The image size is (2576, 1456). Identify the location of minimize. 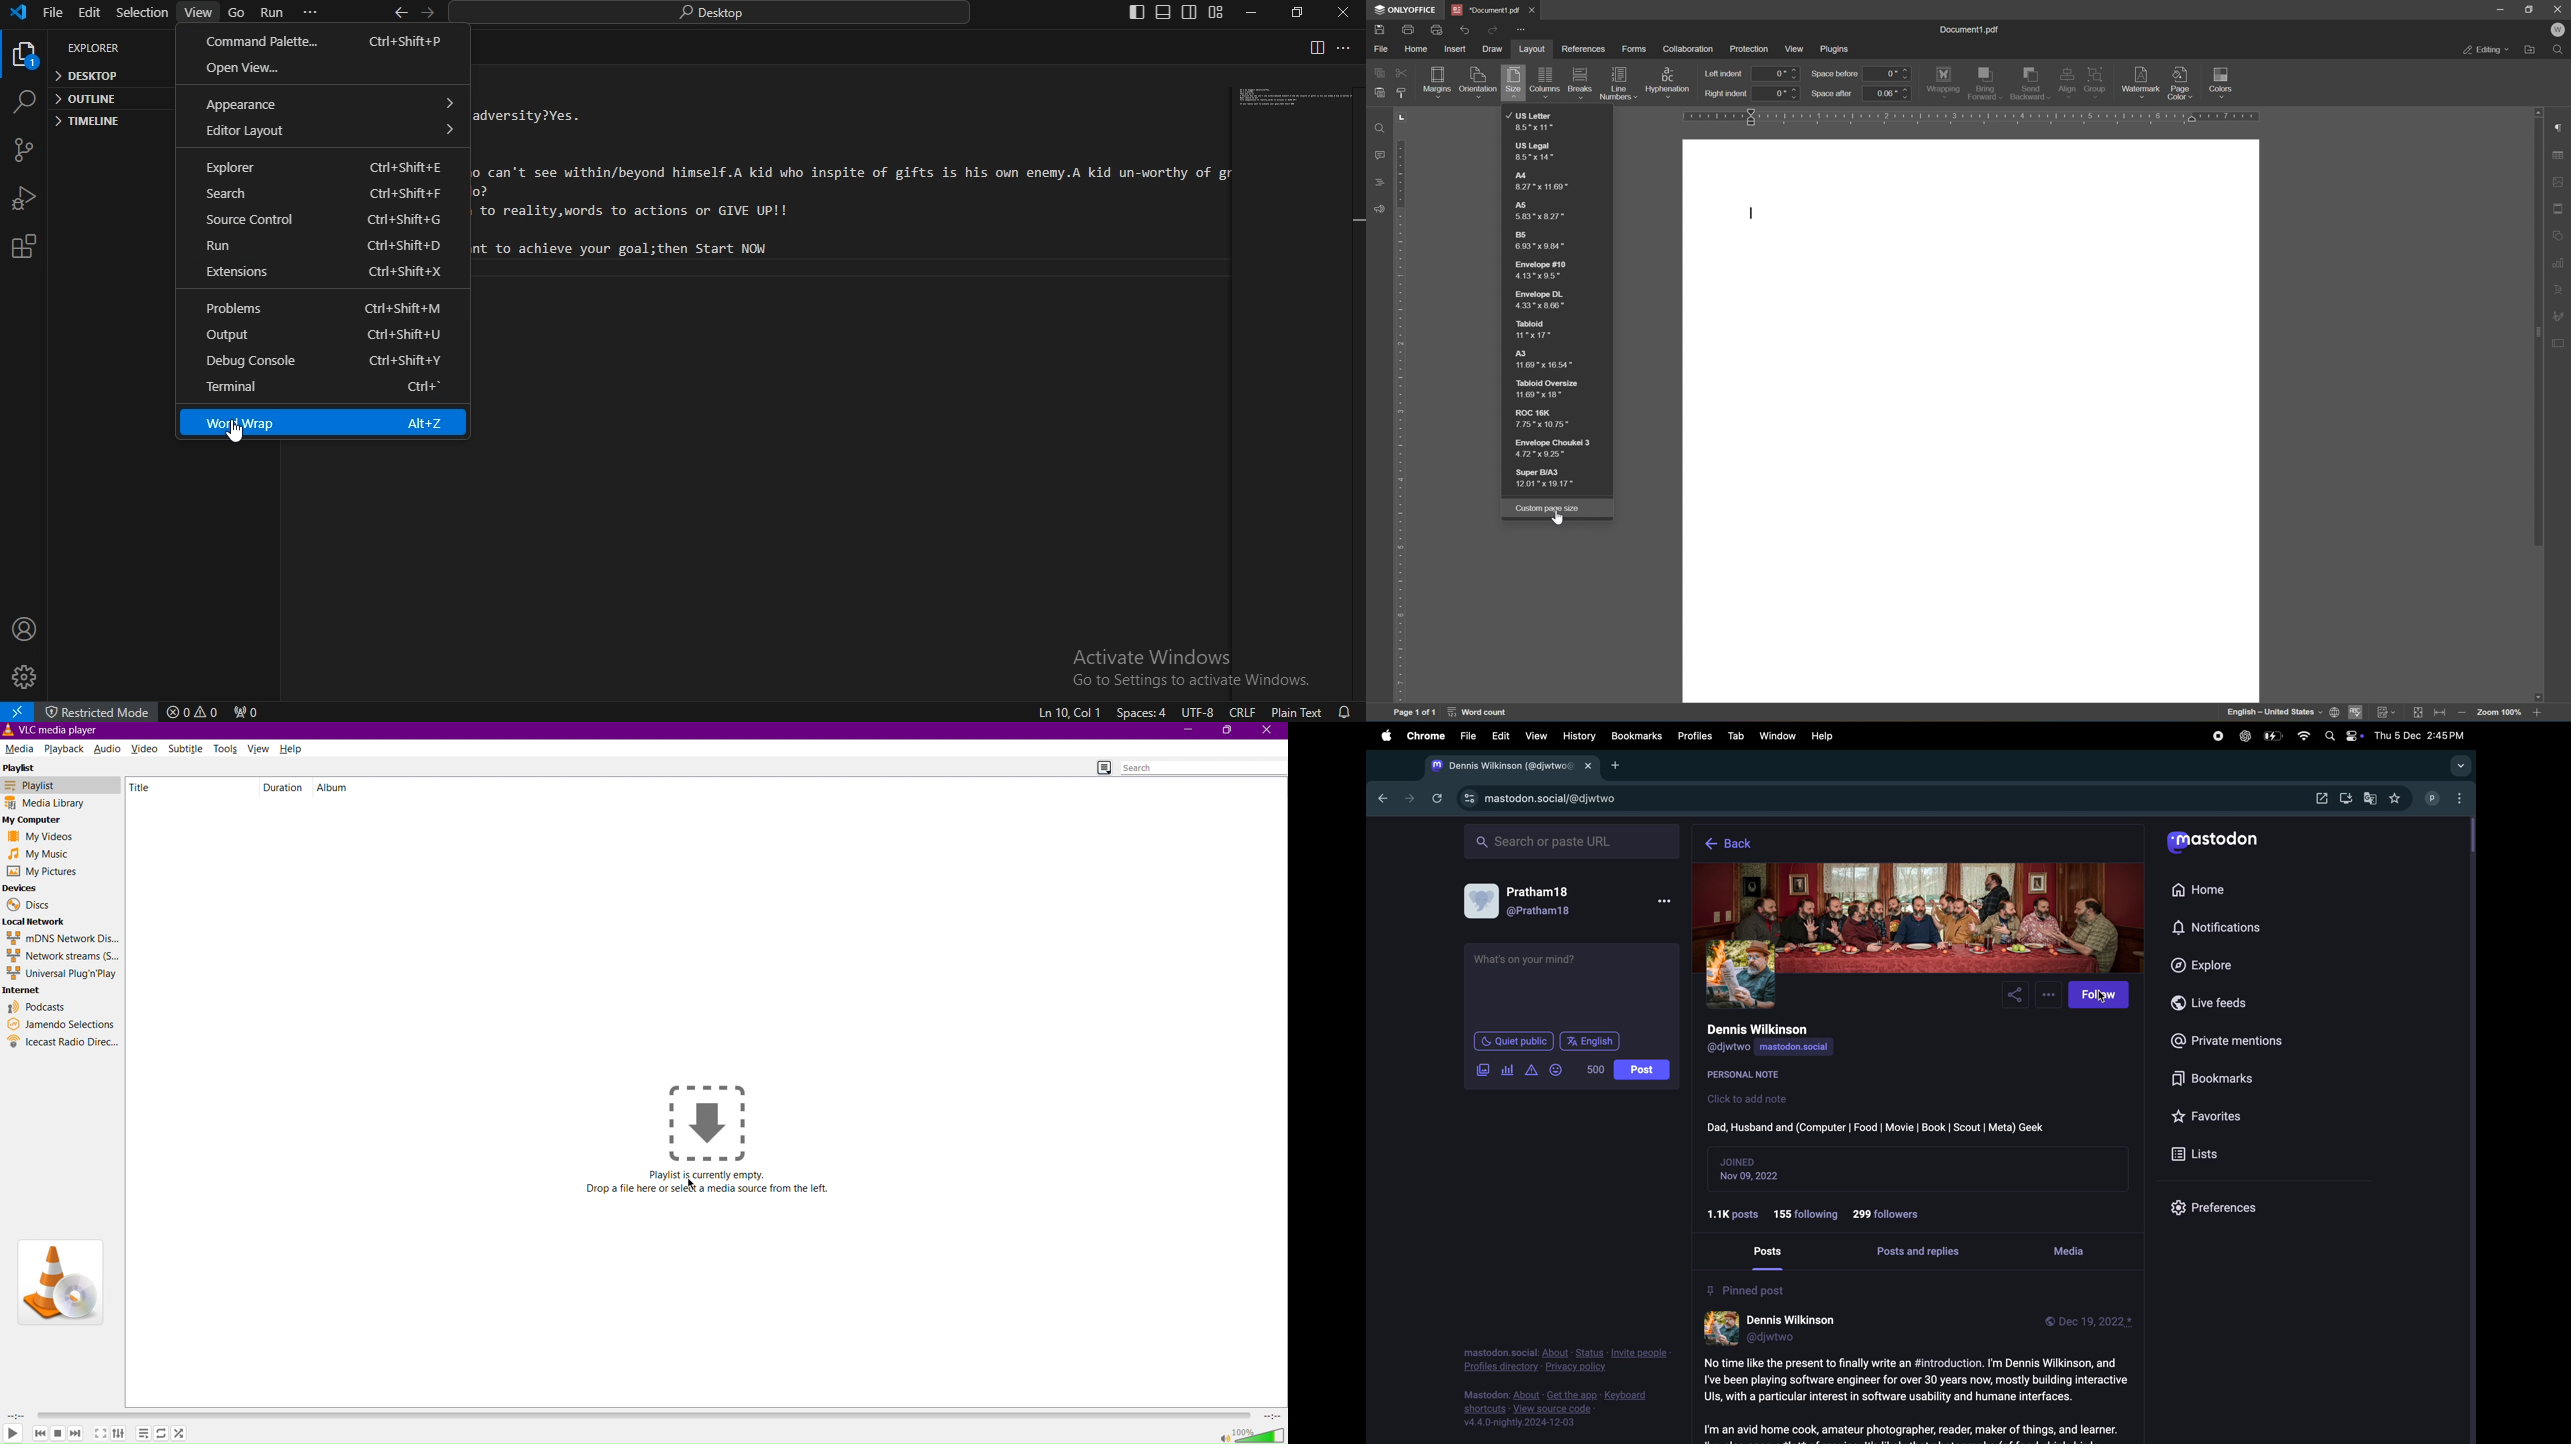
(1250, 13).